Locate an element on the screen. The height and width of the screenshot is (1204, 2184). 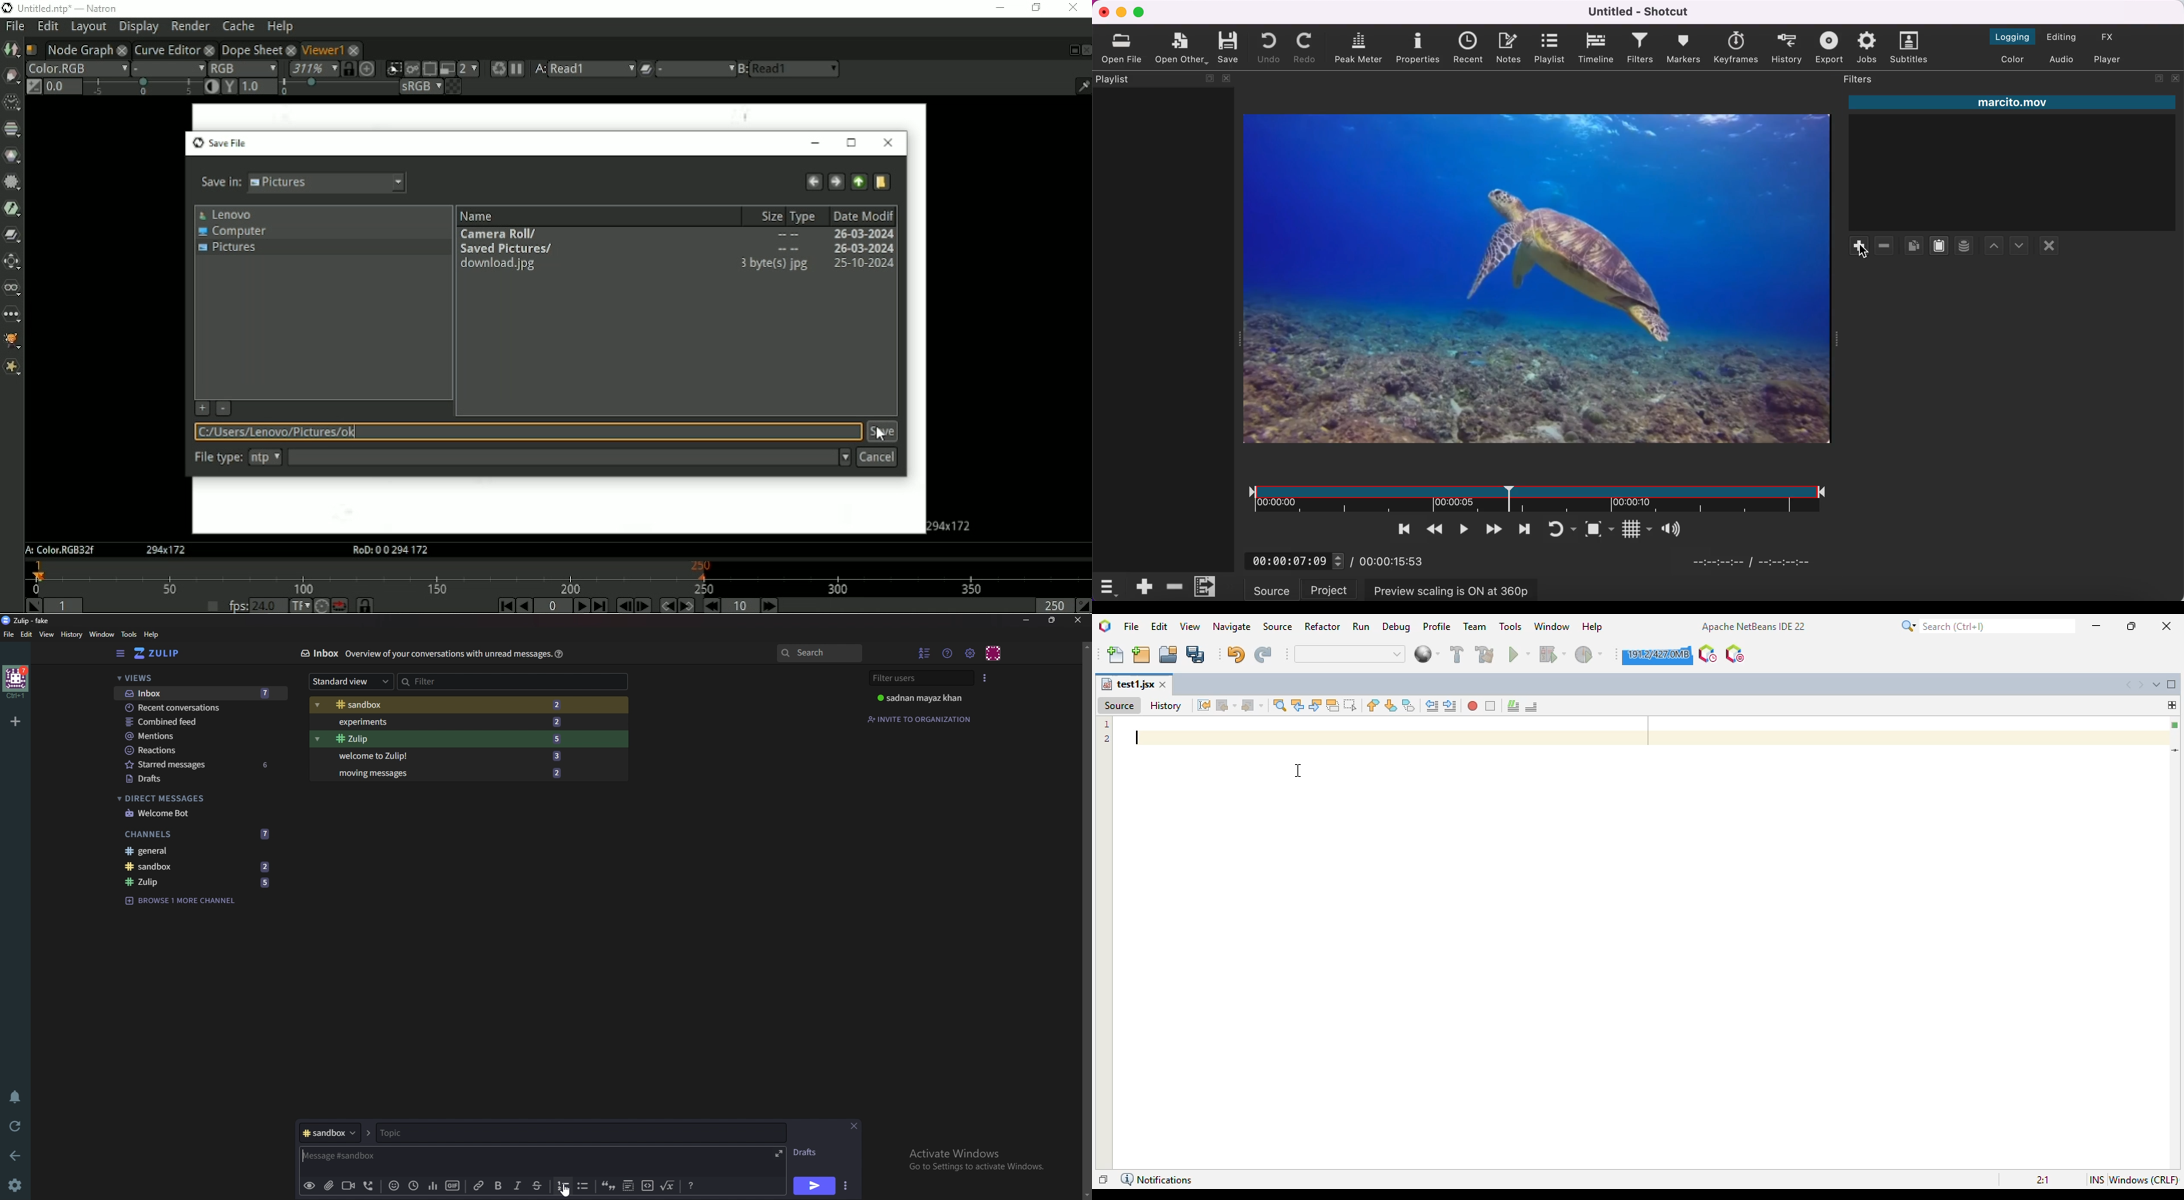
mentions is located at coordinates (200, 737).